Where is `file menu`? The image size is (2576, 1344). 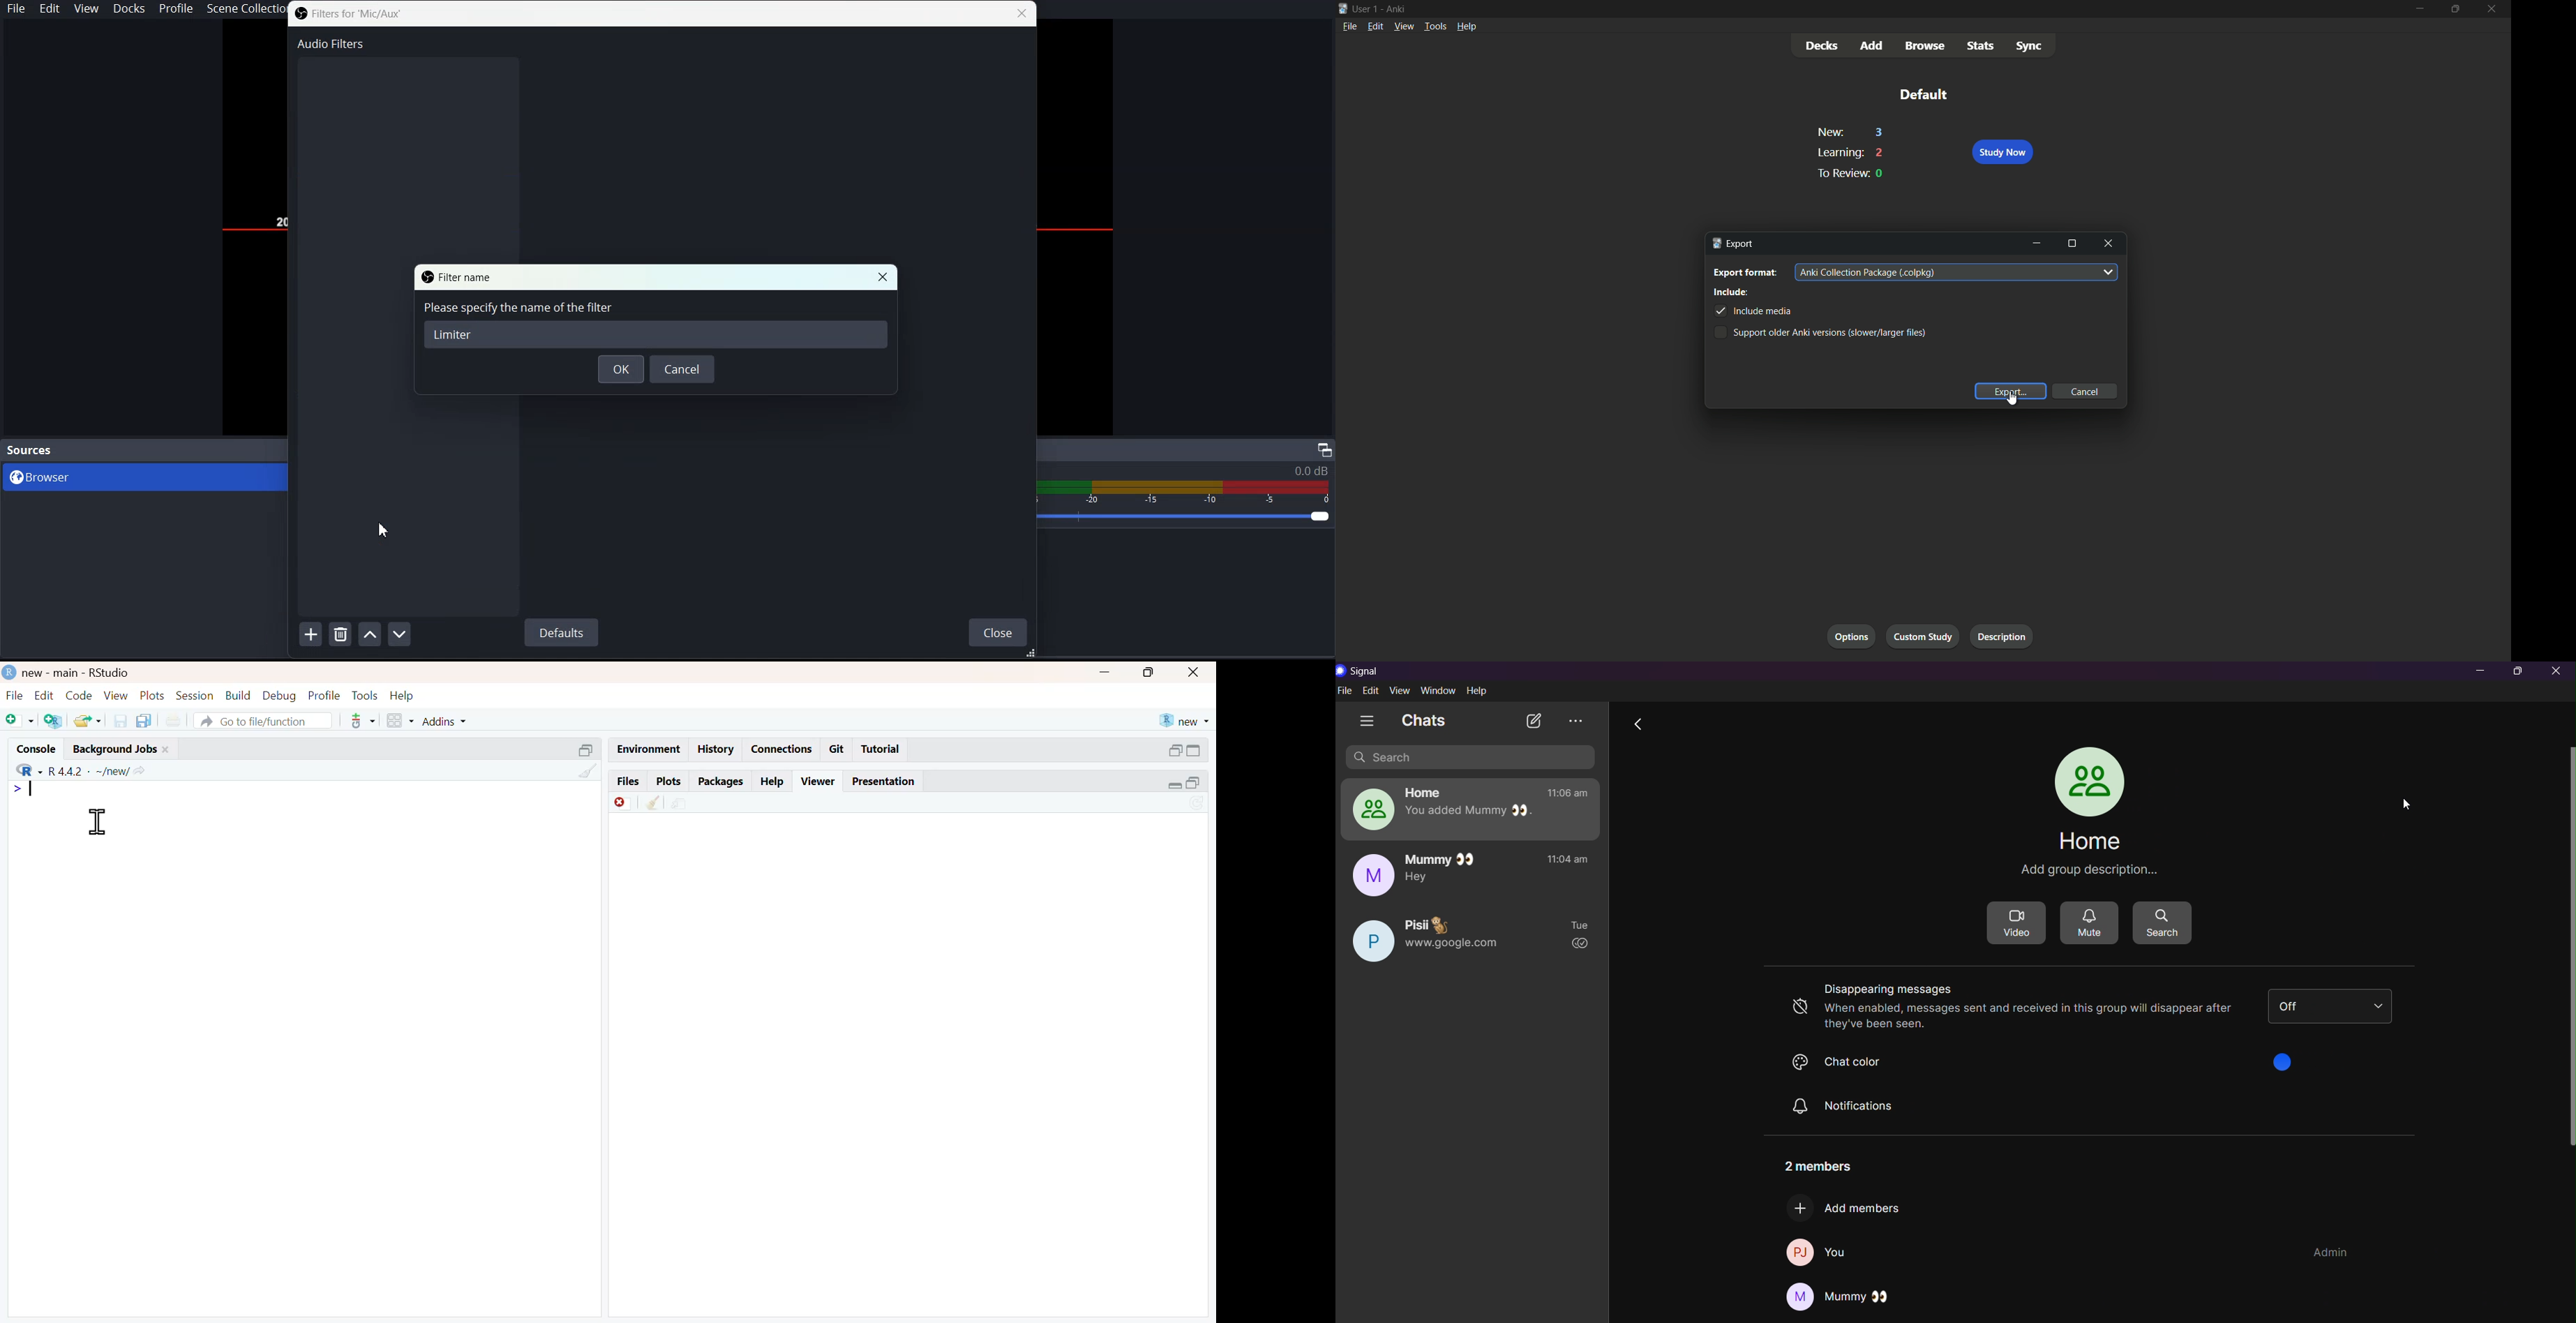
file menu is located at coordinates (1351, 26).